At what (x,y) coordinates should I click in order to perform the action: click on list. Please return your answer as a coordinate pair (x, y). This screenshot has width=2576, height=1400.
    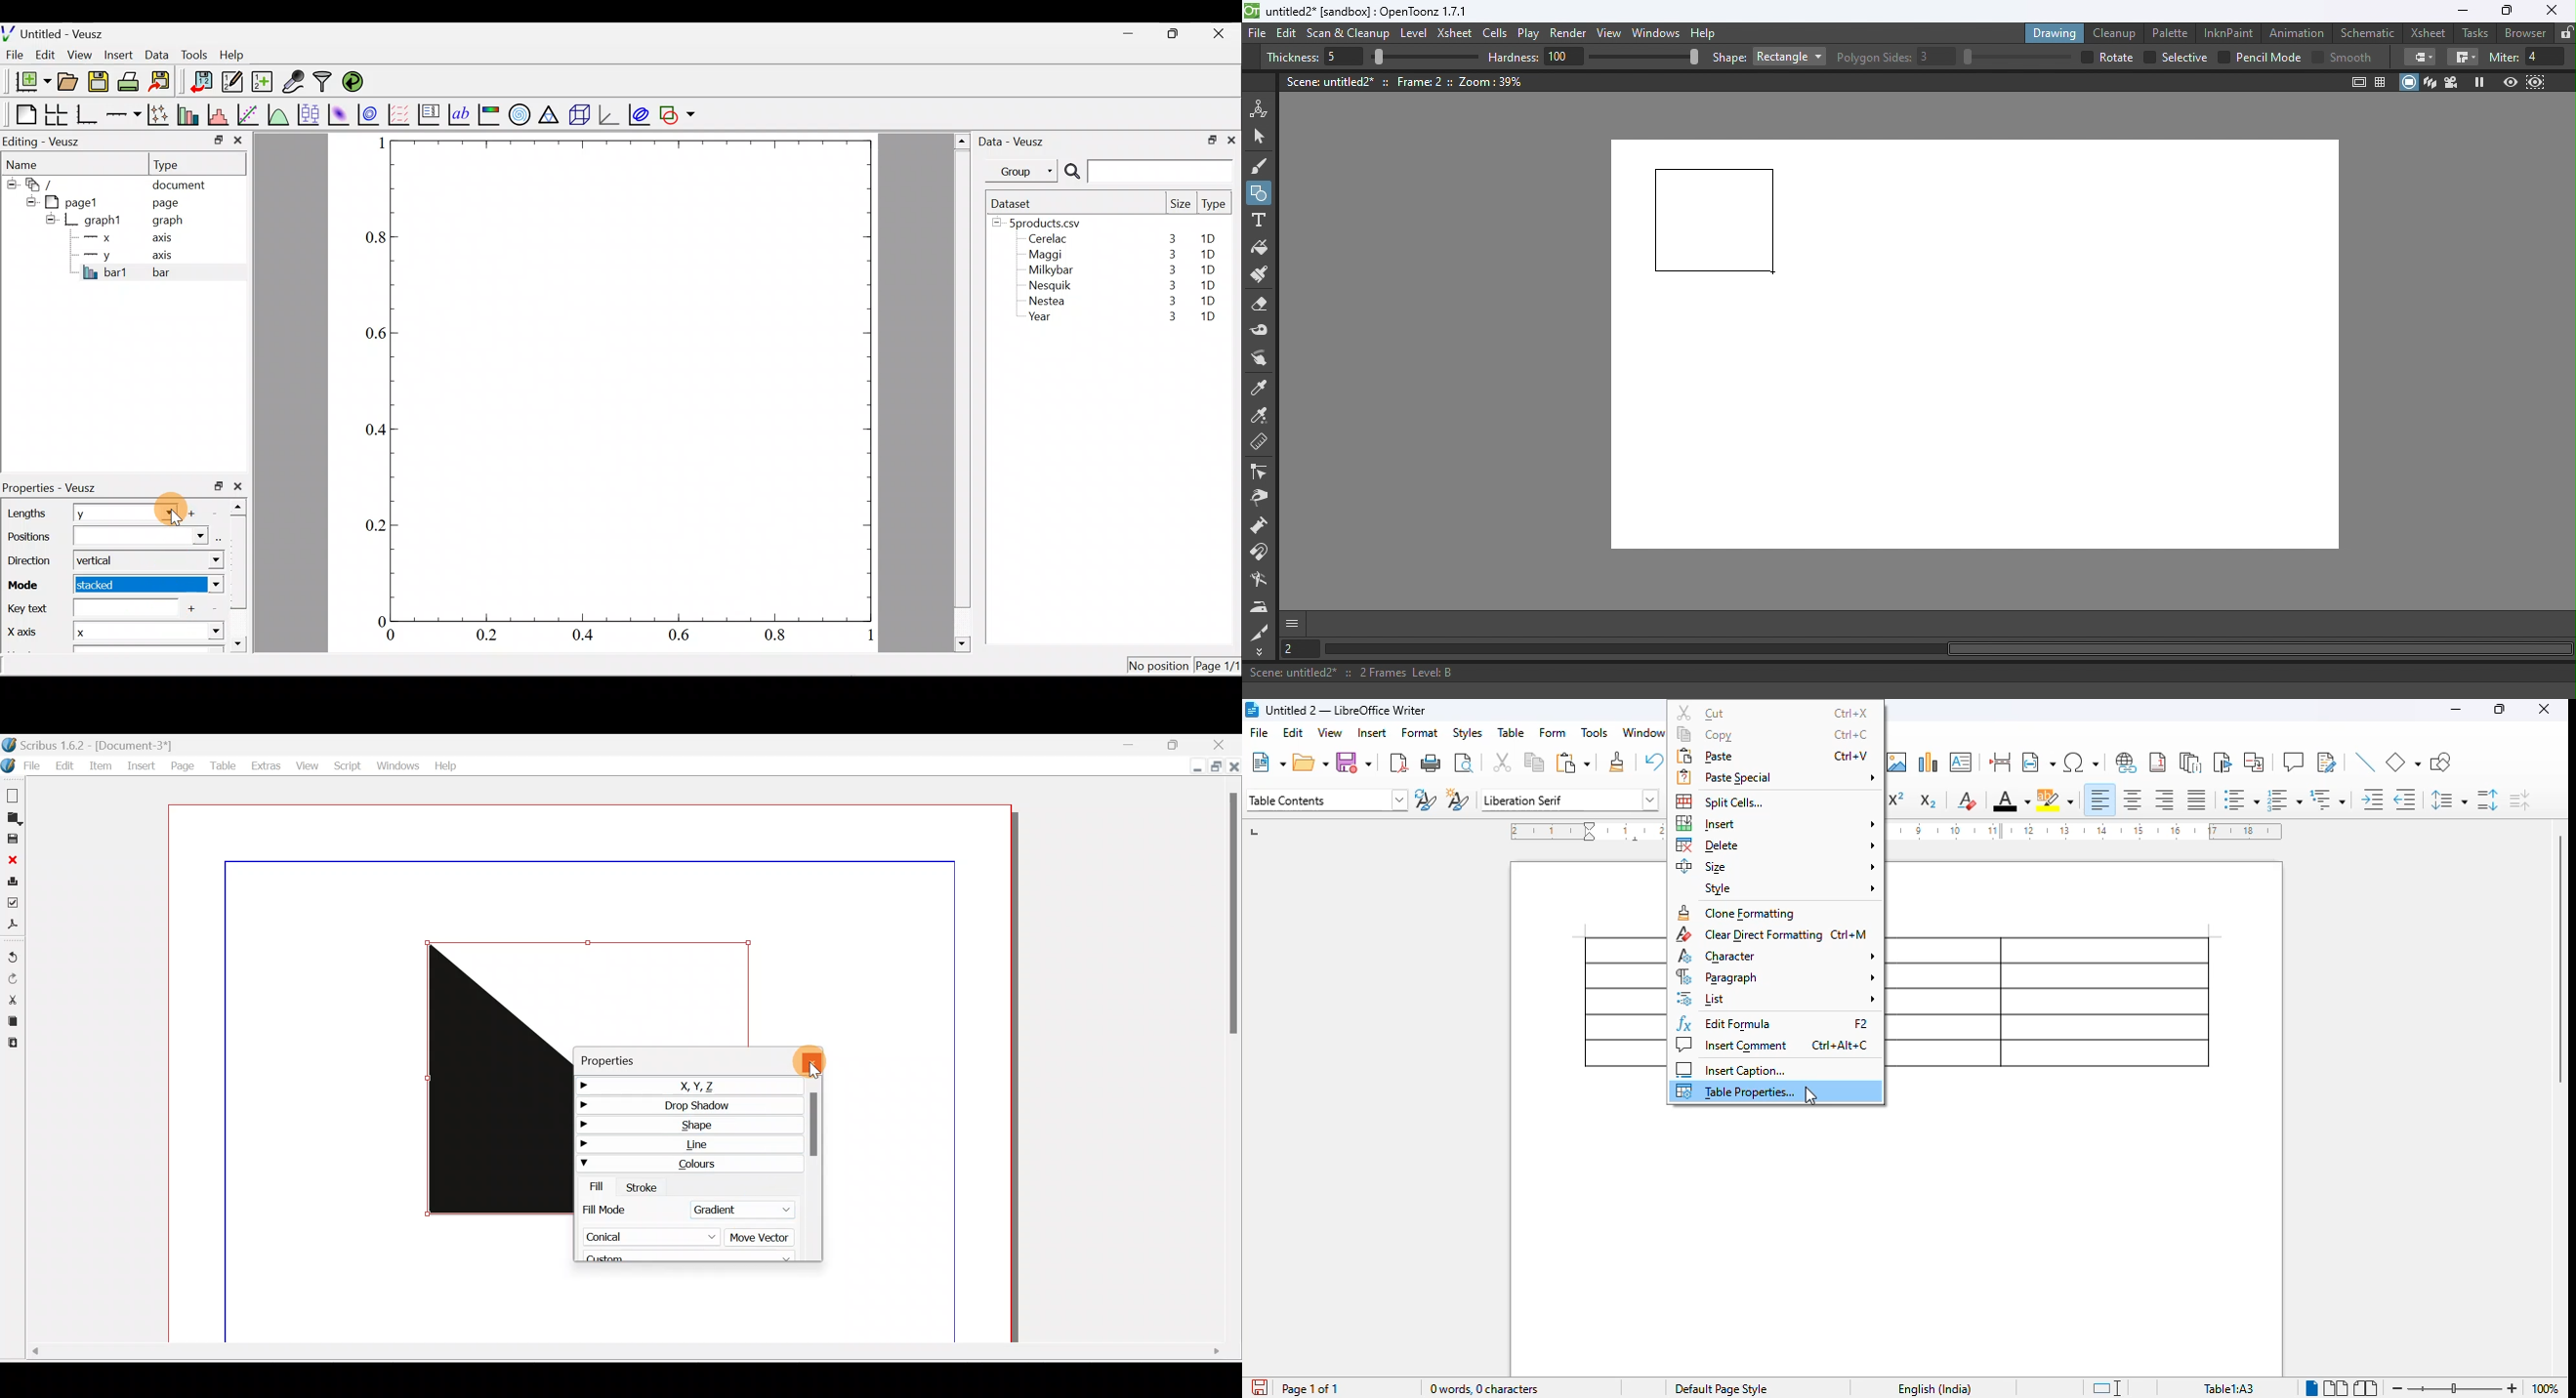
    Looking at the image, I should click on (1777, 998).